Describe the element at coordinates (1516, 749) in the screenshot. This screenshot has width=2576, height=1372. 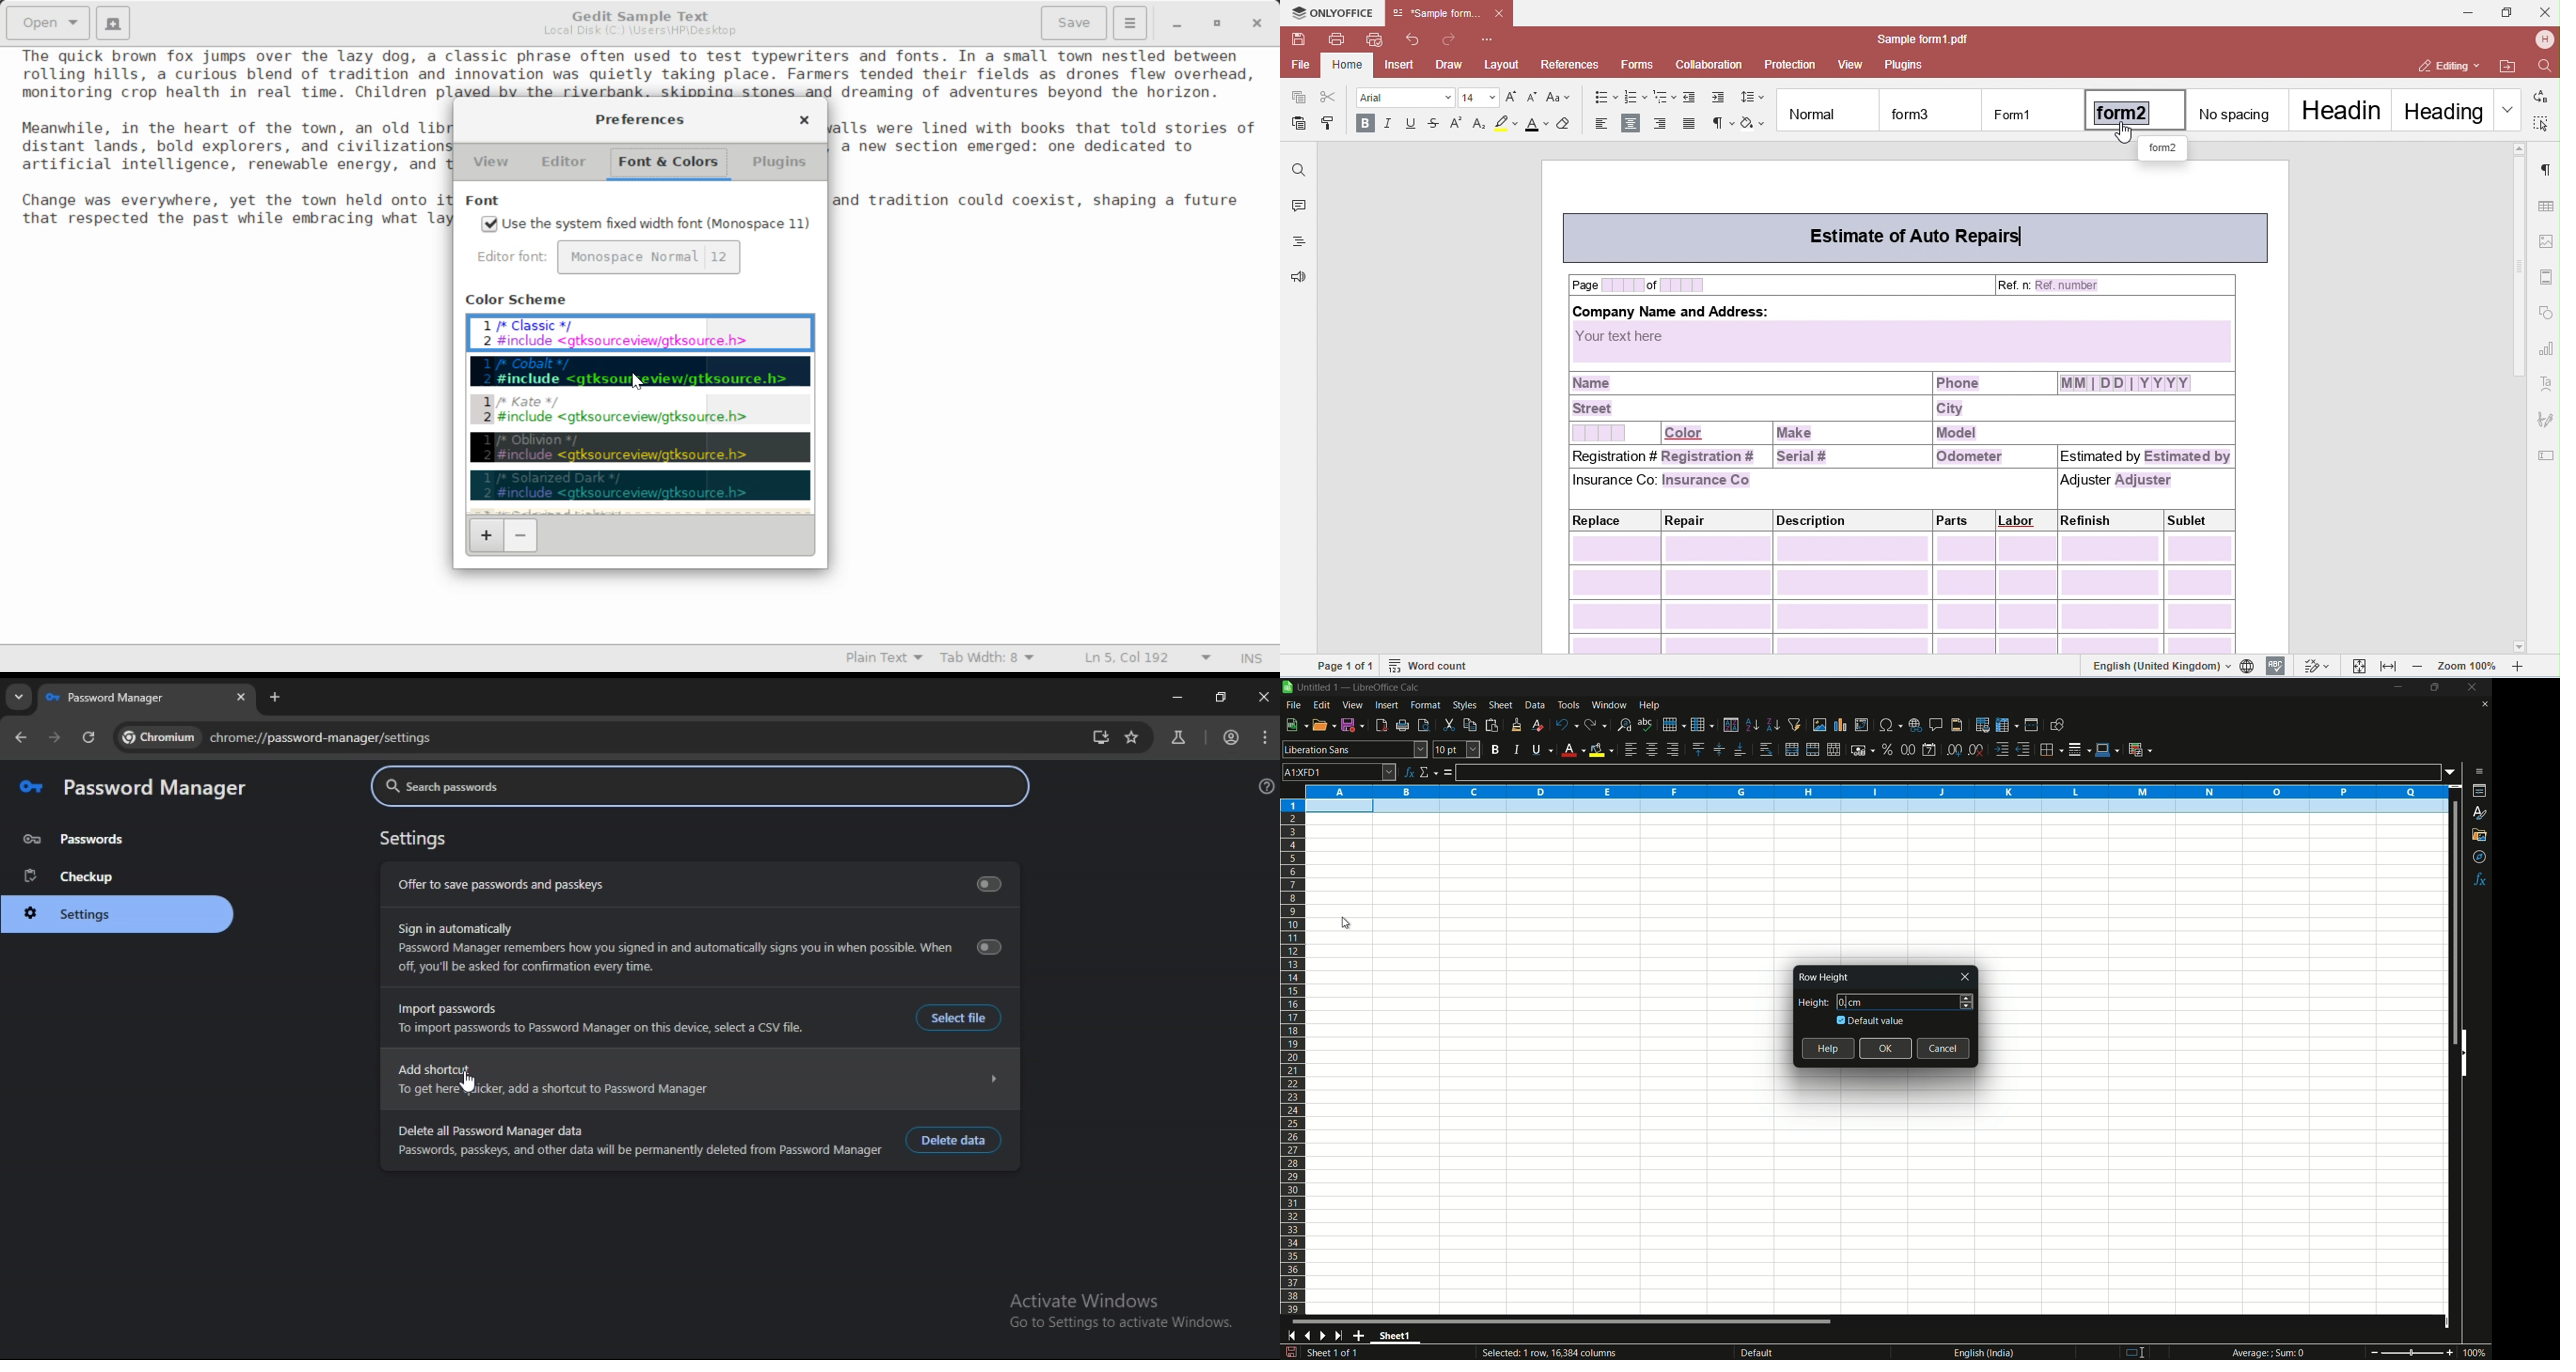
I see `italic` at that location.